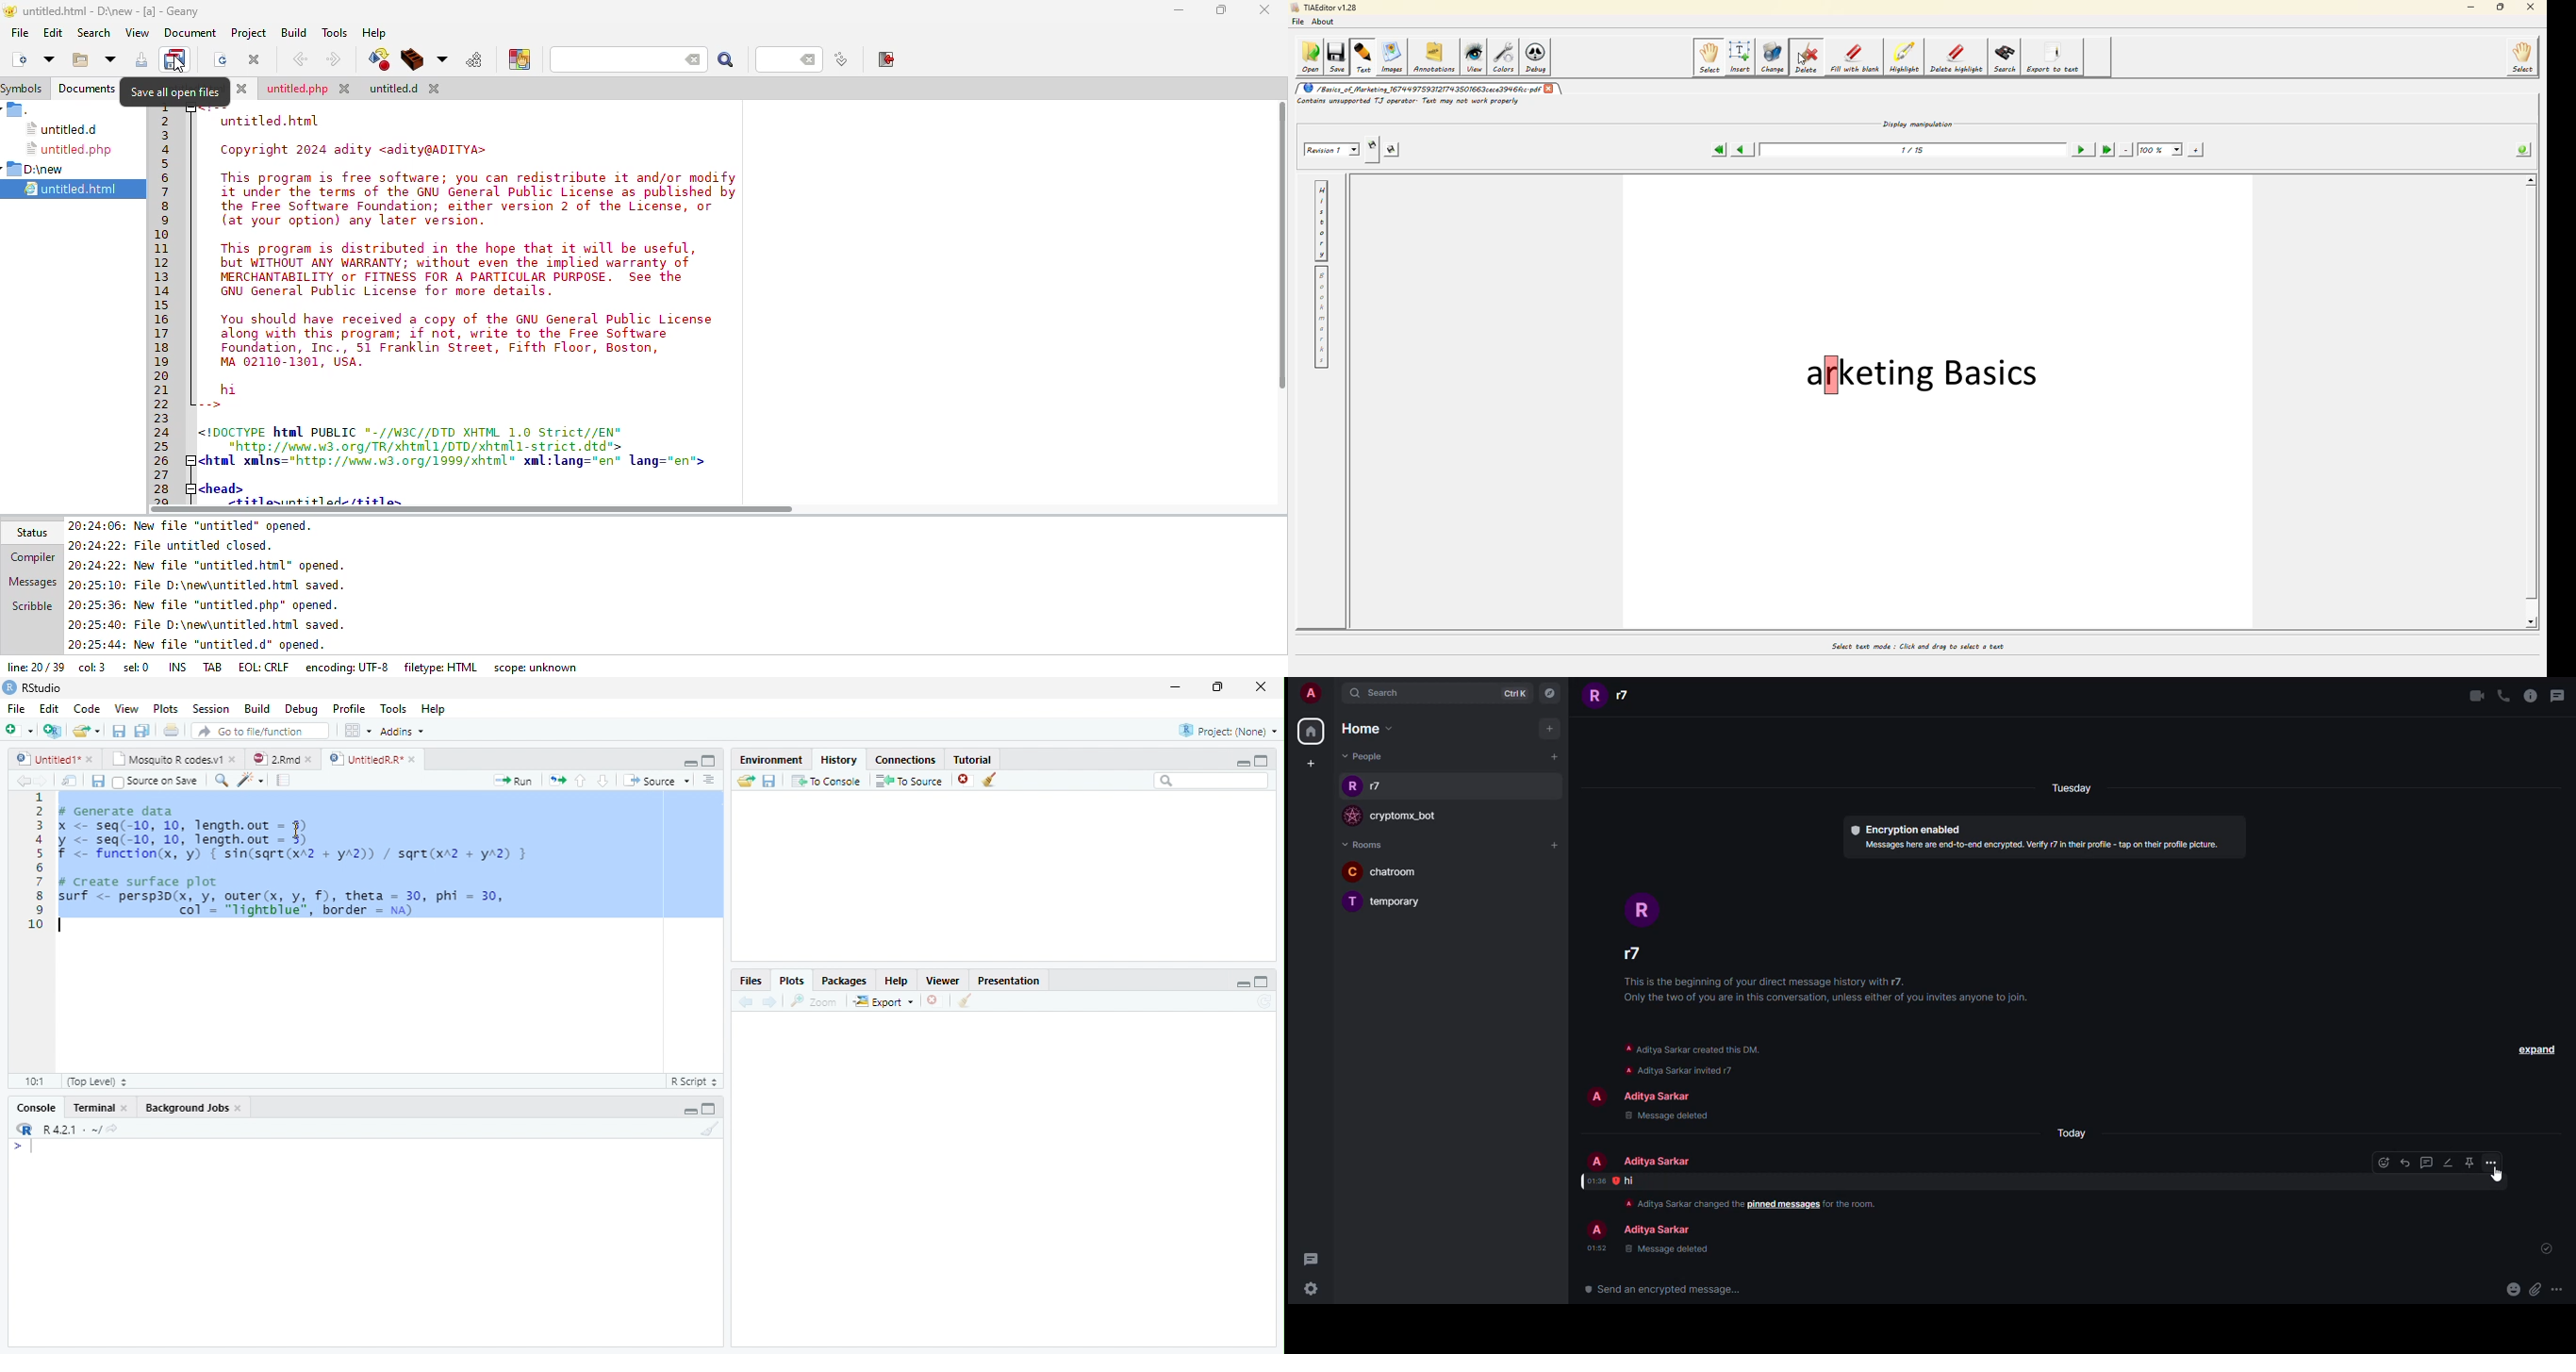 The height and width of the screenshot is (1372, 2576). What do you see at coordinates (364, 759) in the screenshot?
I see `UntitledR.R*` at bounding box center [364, 759].